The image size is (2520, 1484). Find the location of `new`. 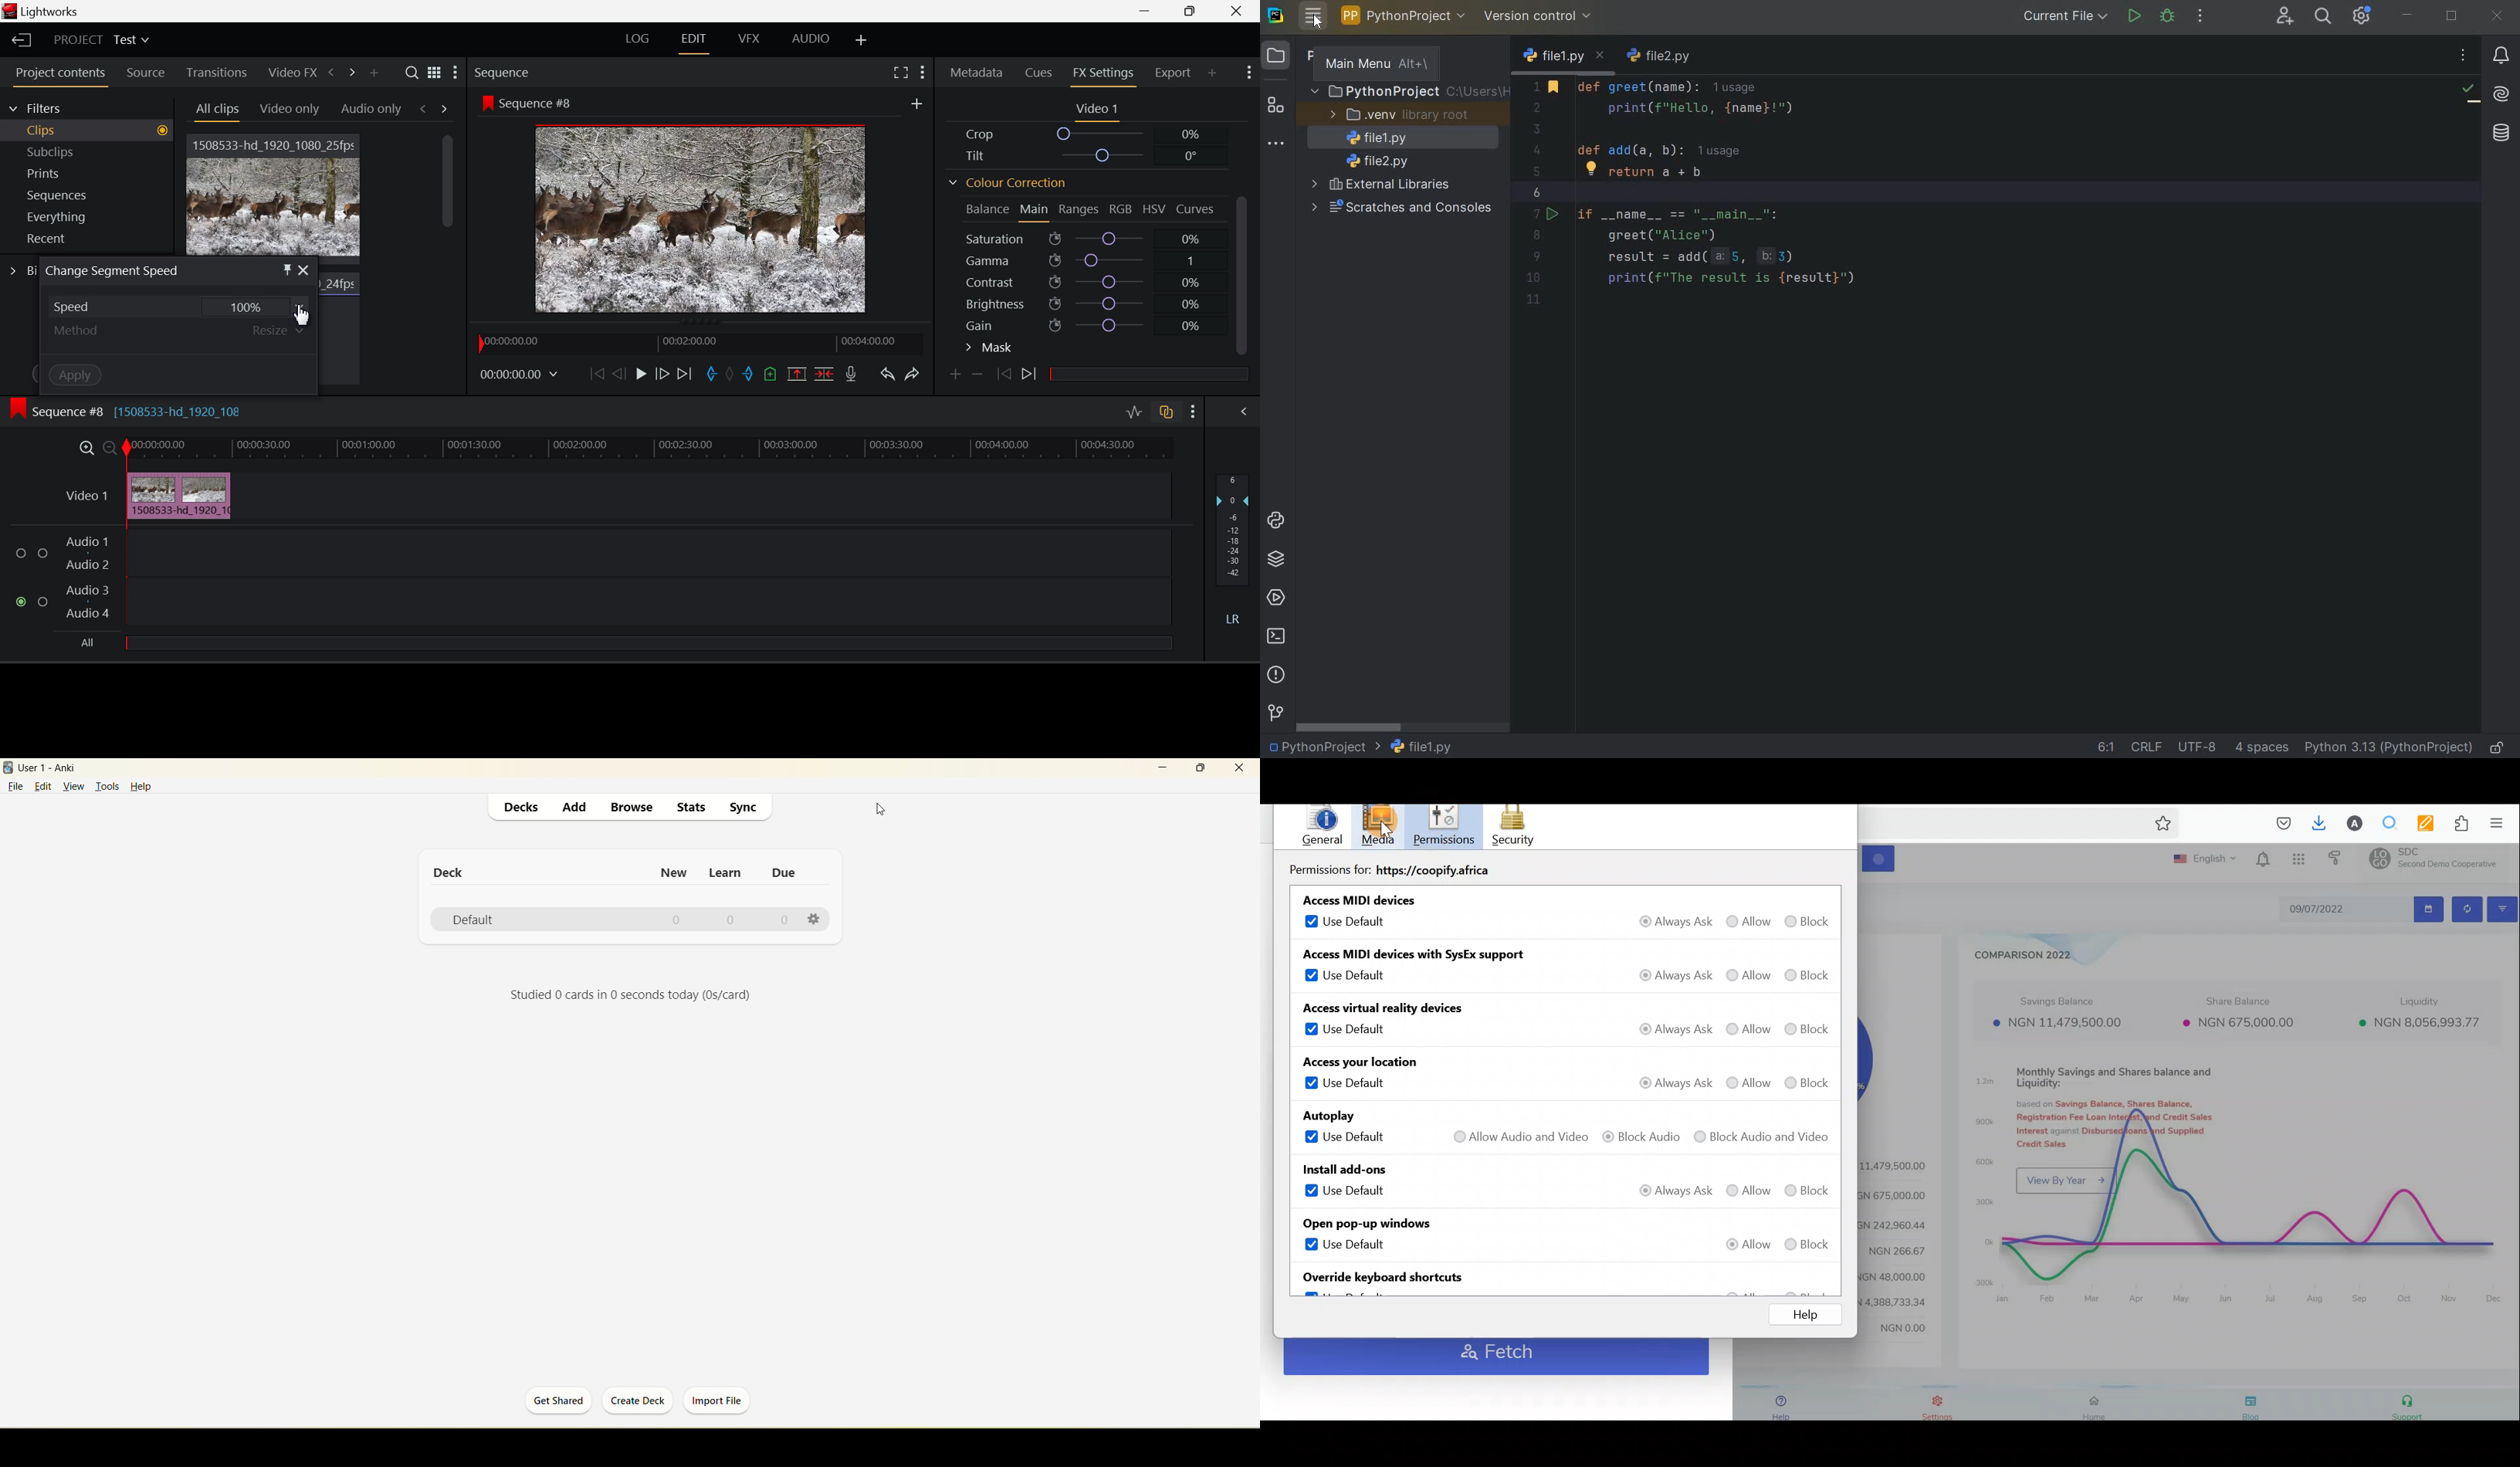

new is located at coordinates (676, 874).